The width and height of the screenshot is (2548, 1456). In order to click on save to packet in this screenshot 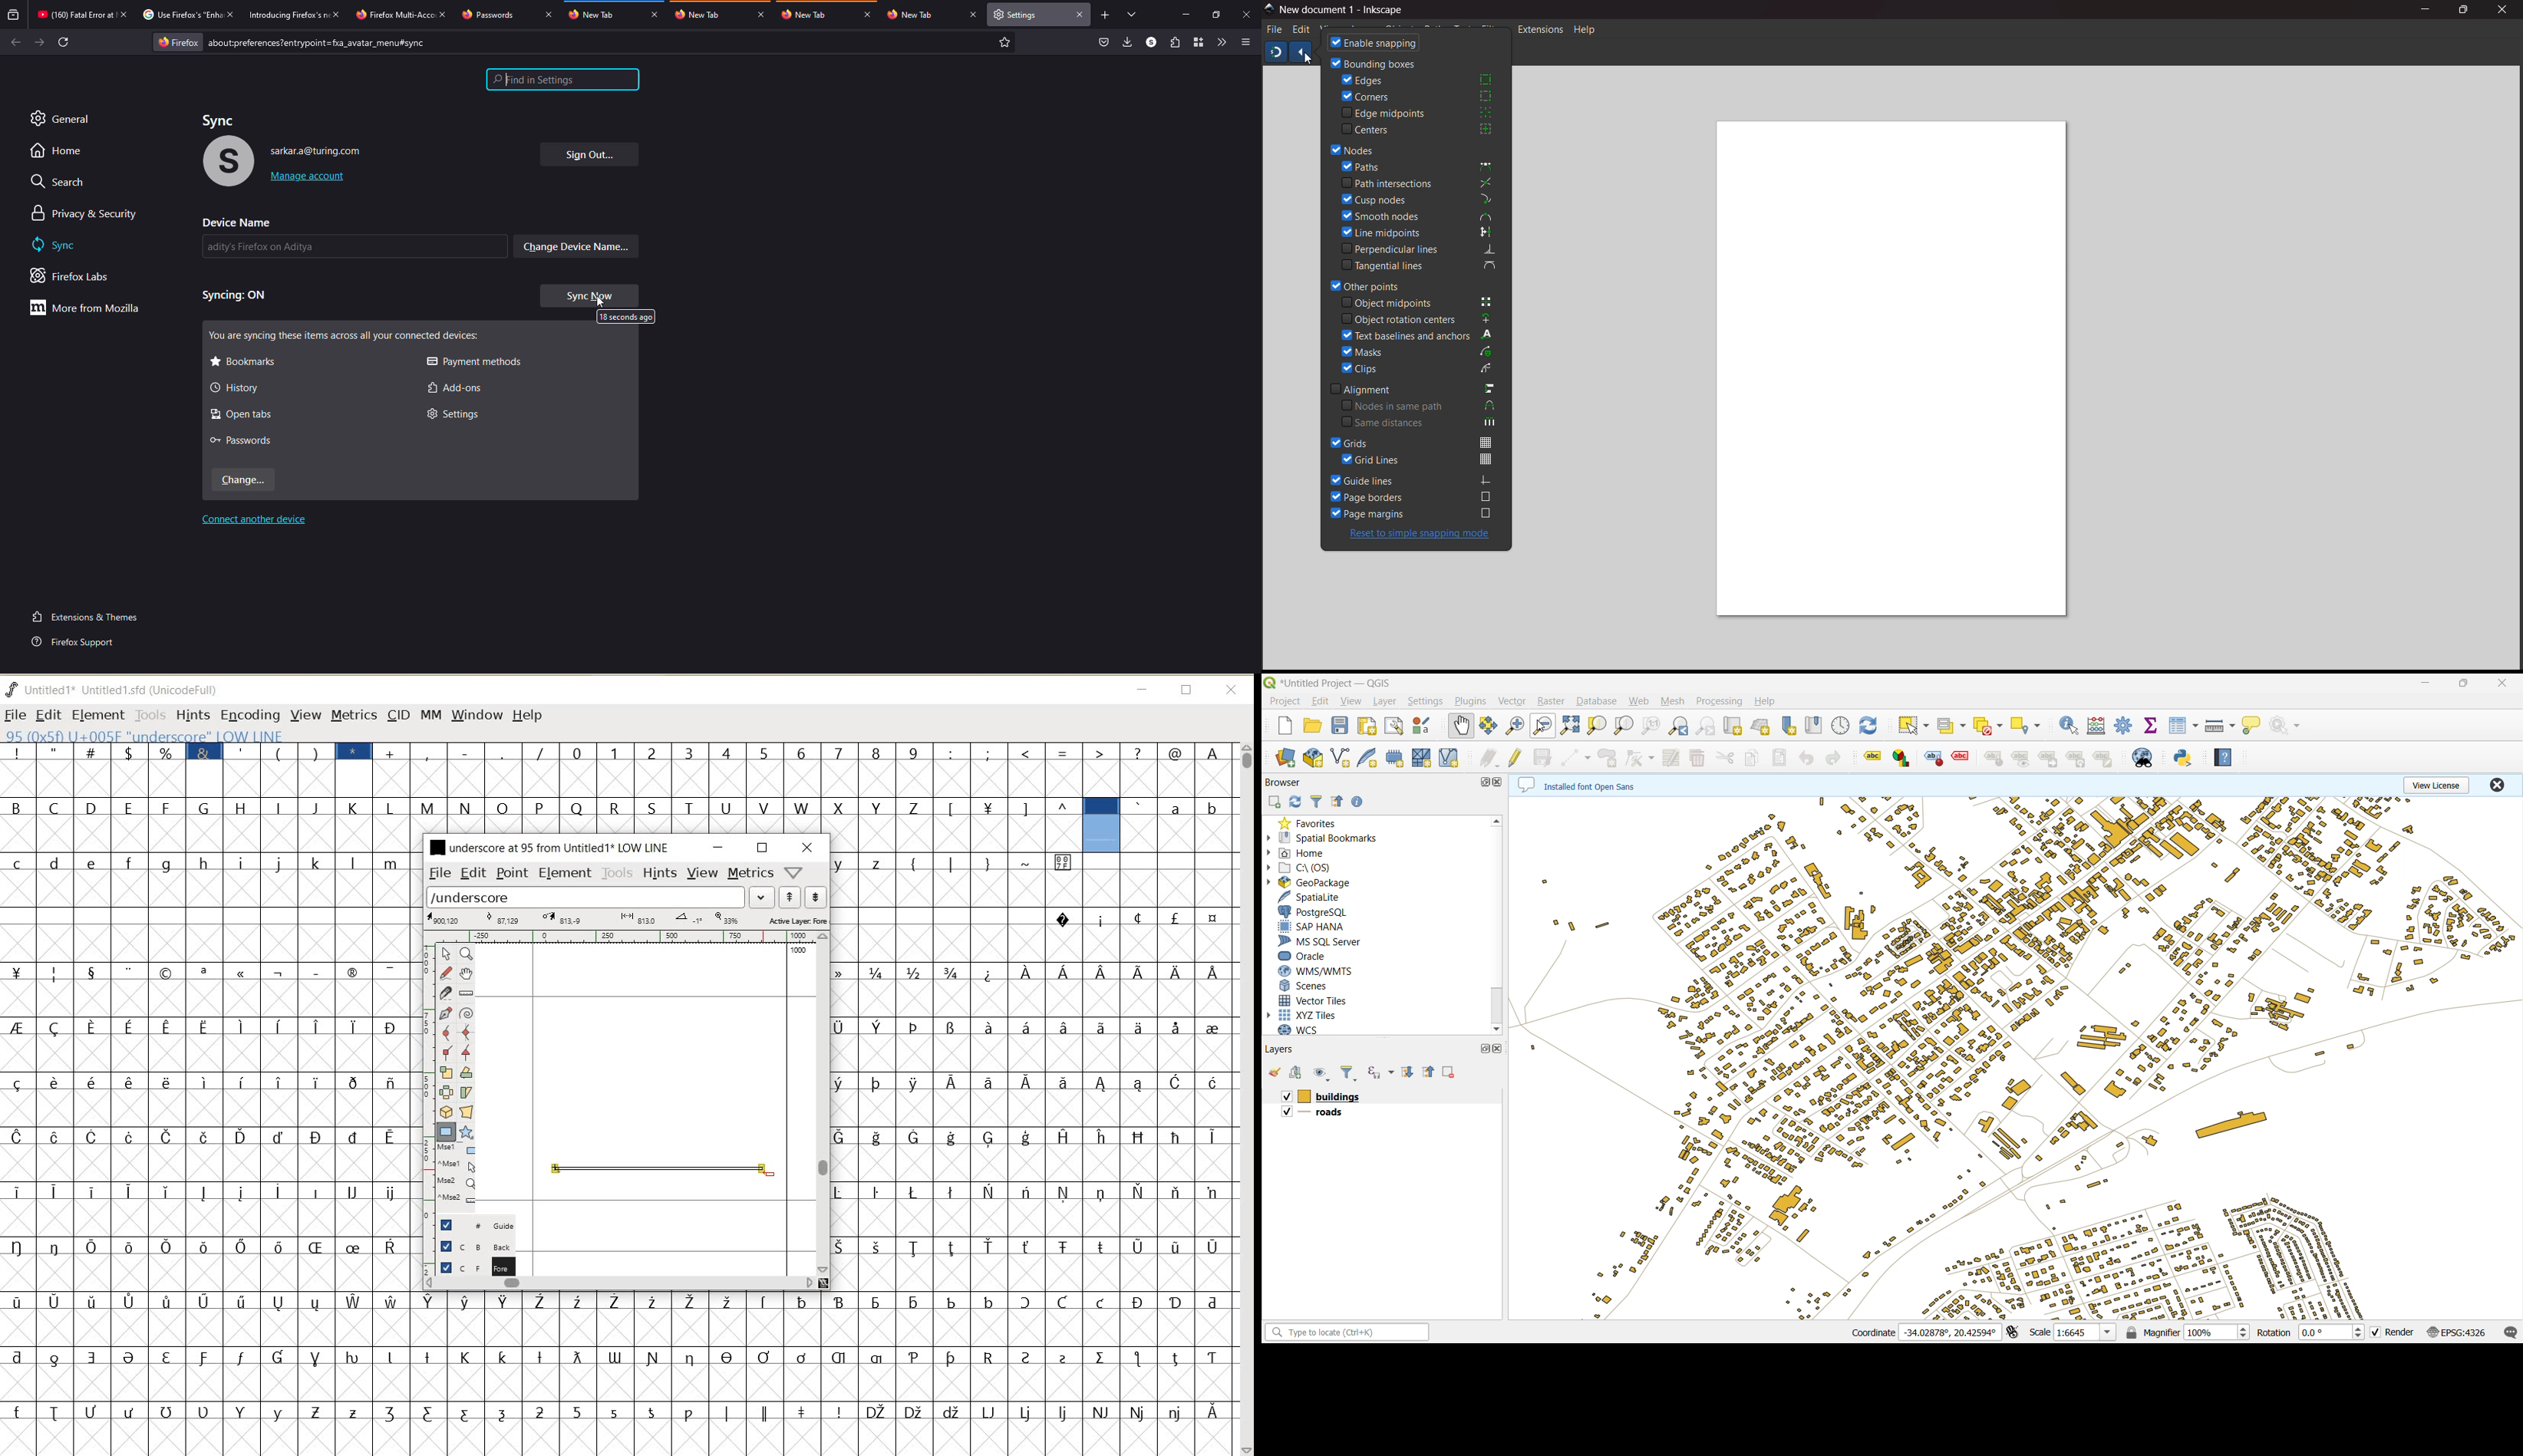, I will do `click(1101, 42)`.